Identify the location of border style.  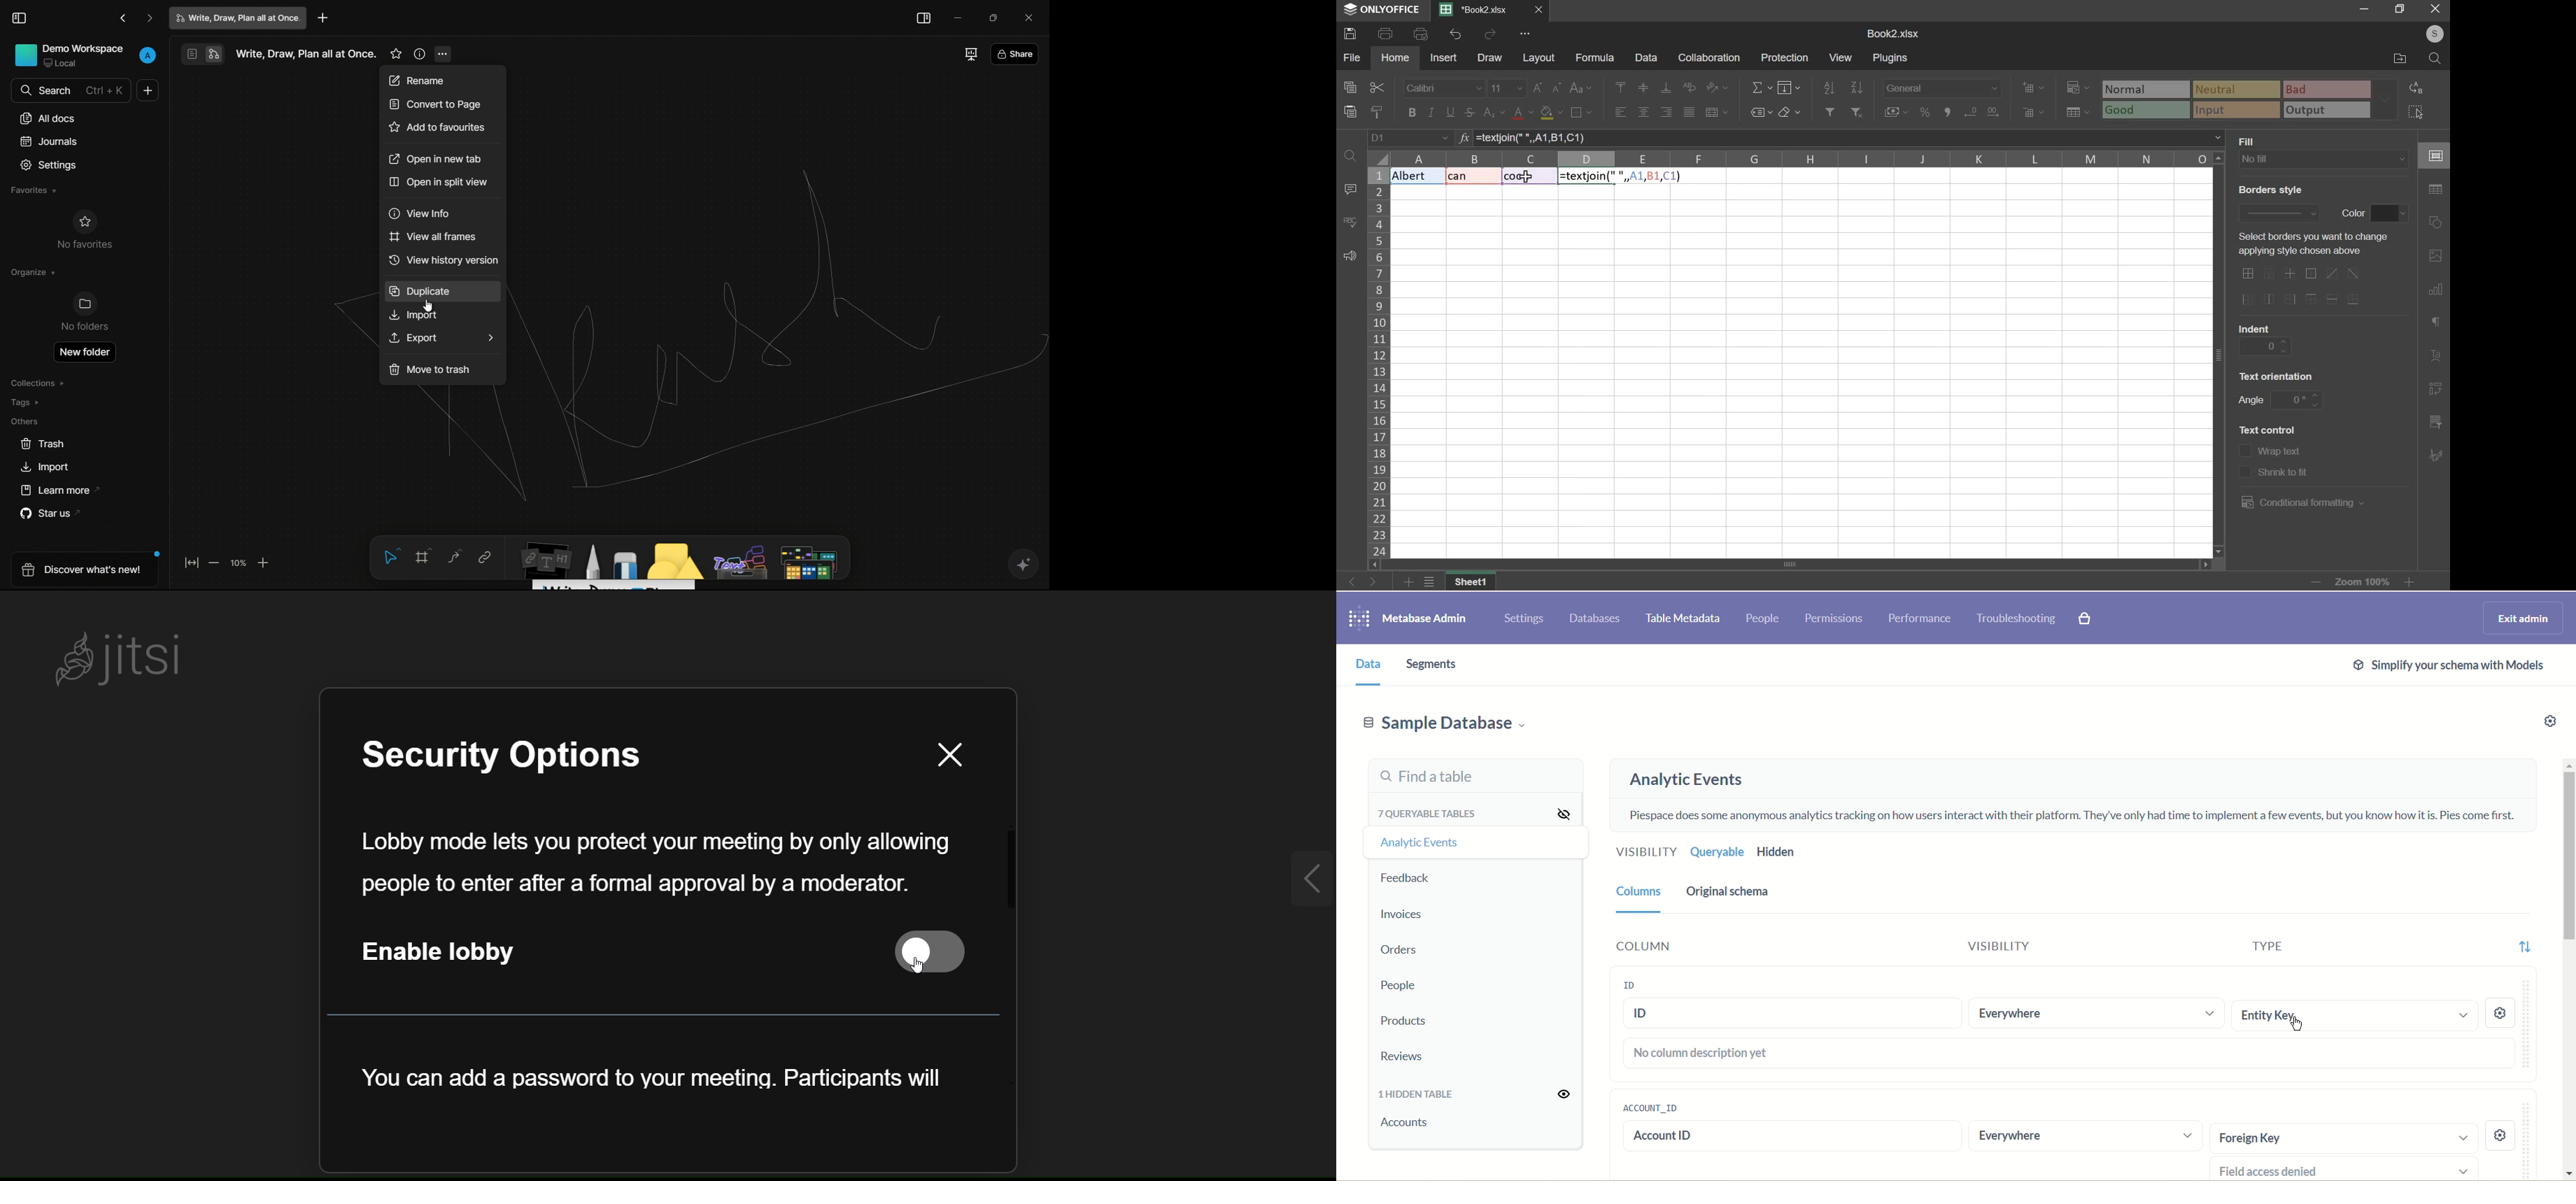
(2279, 211).